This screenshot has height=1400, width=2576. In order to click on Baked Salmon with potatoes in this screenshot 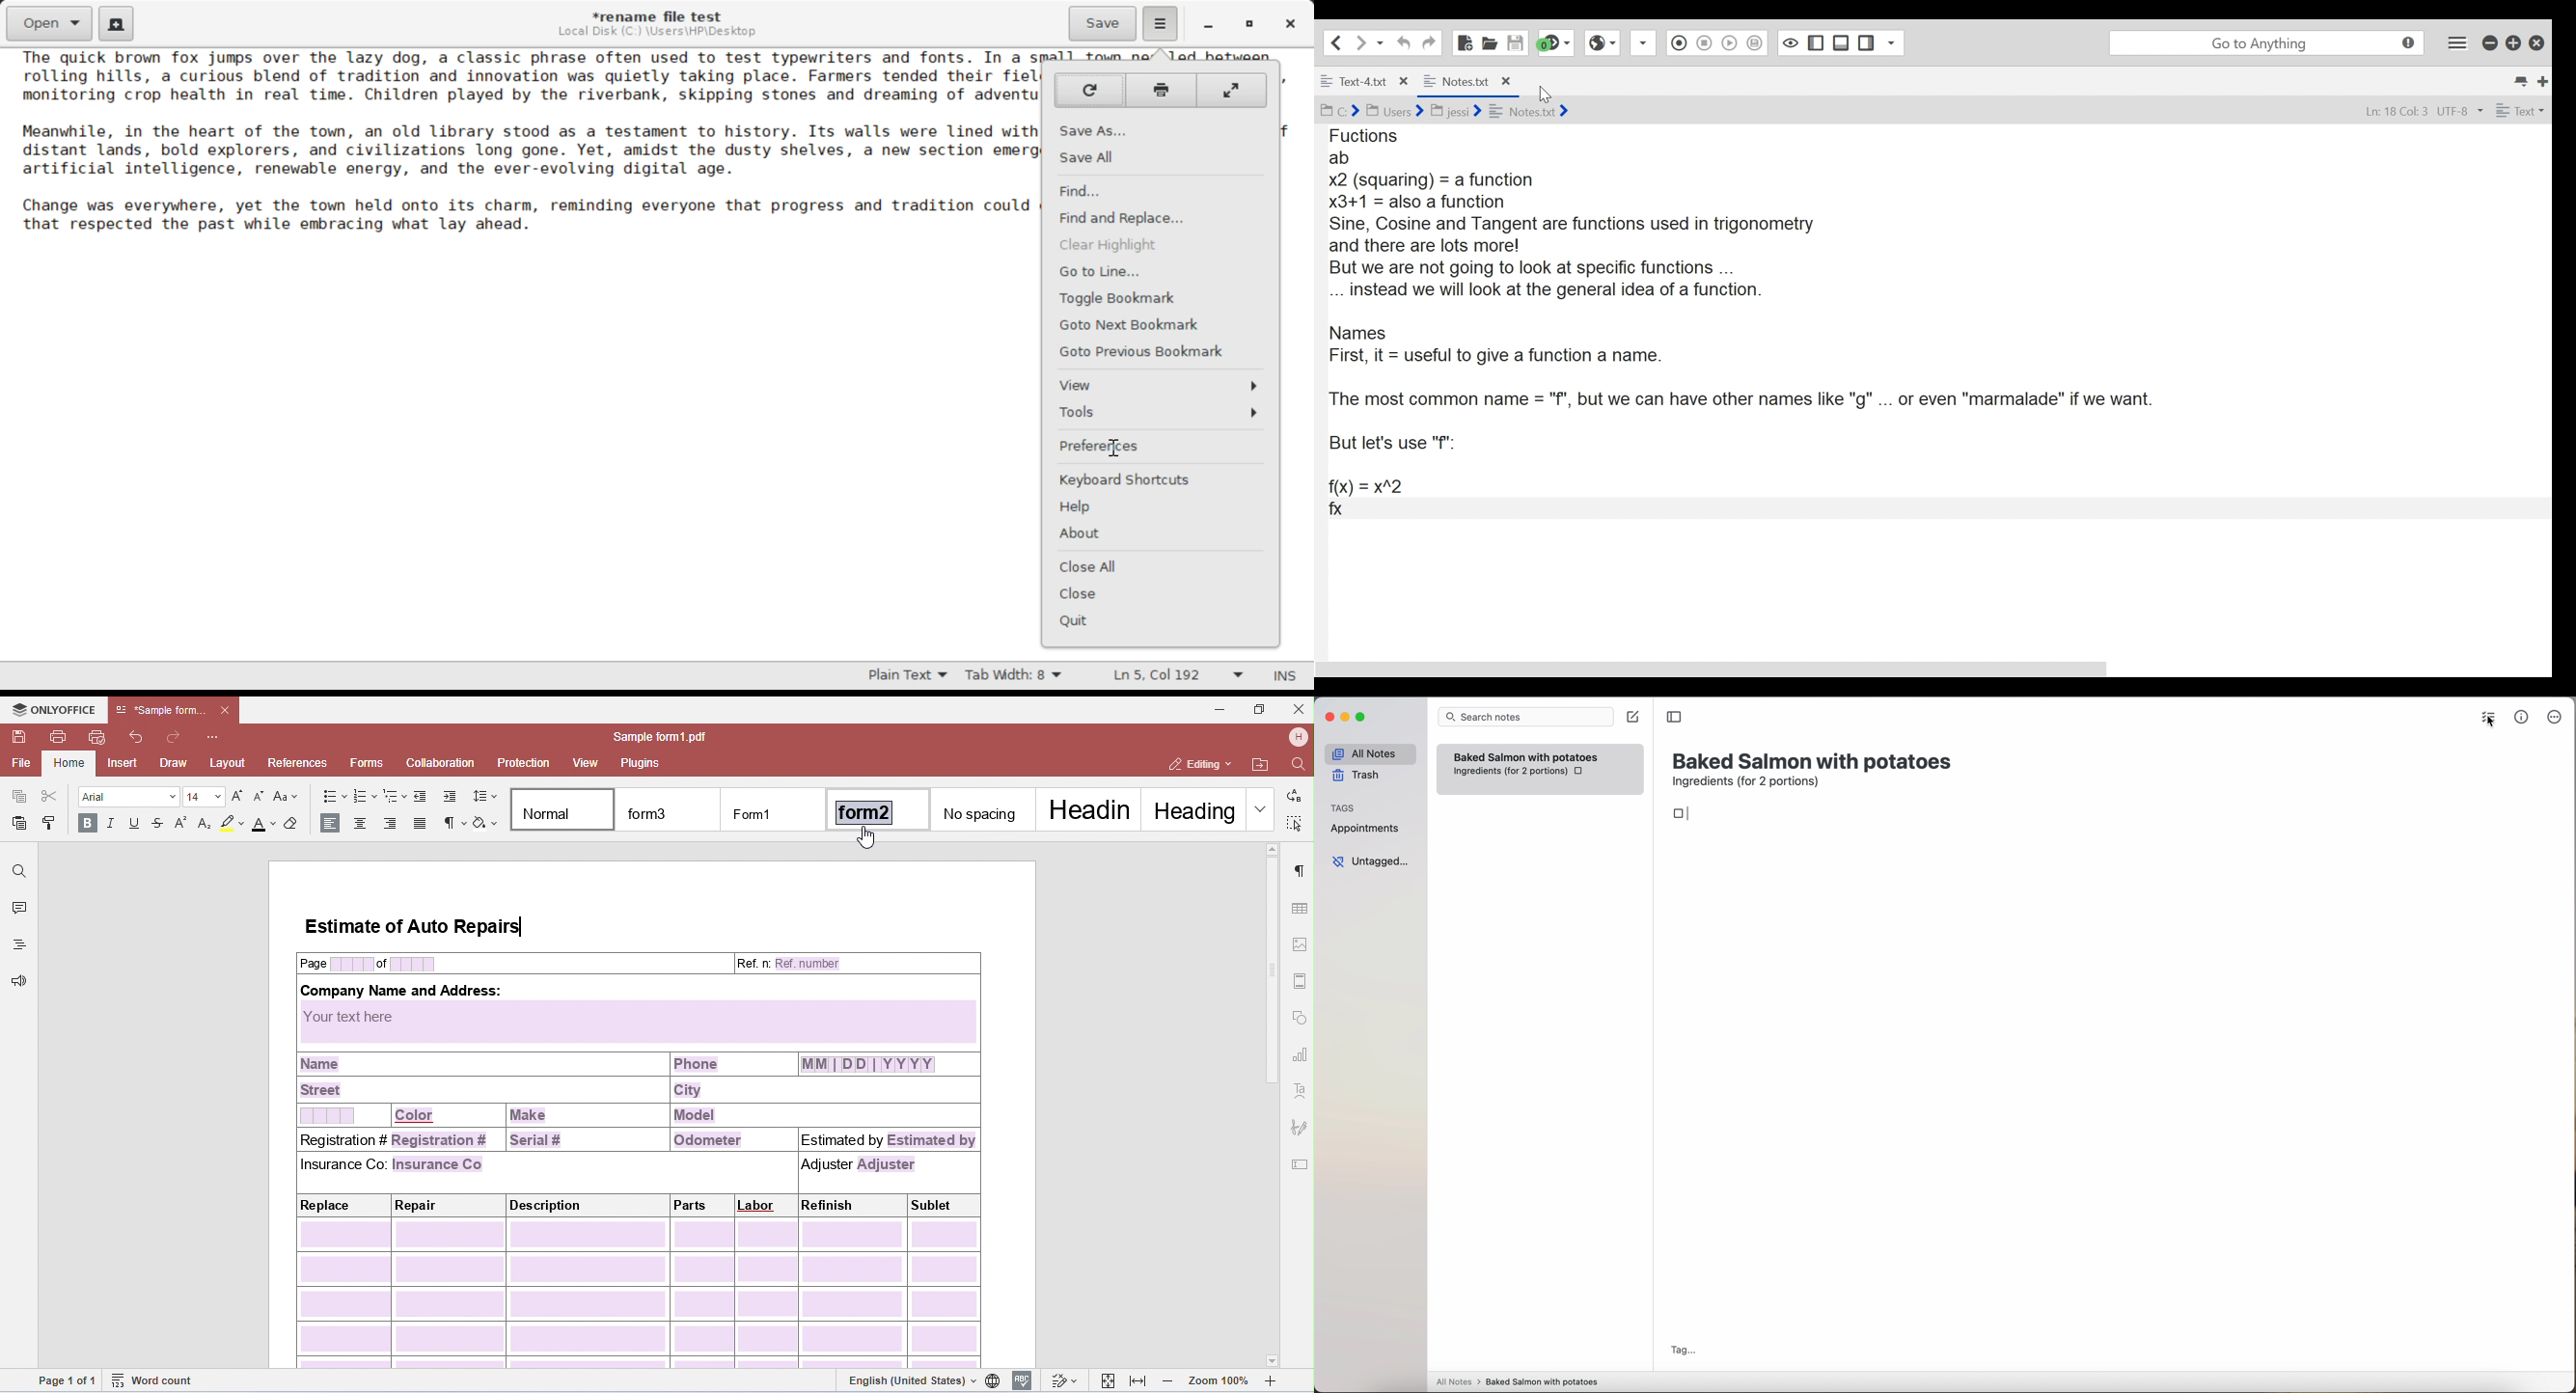, I will do `click(1526, 755)`.